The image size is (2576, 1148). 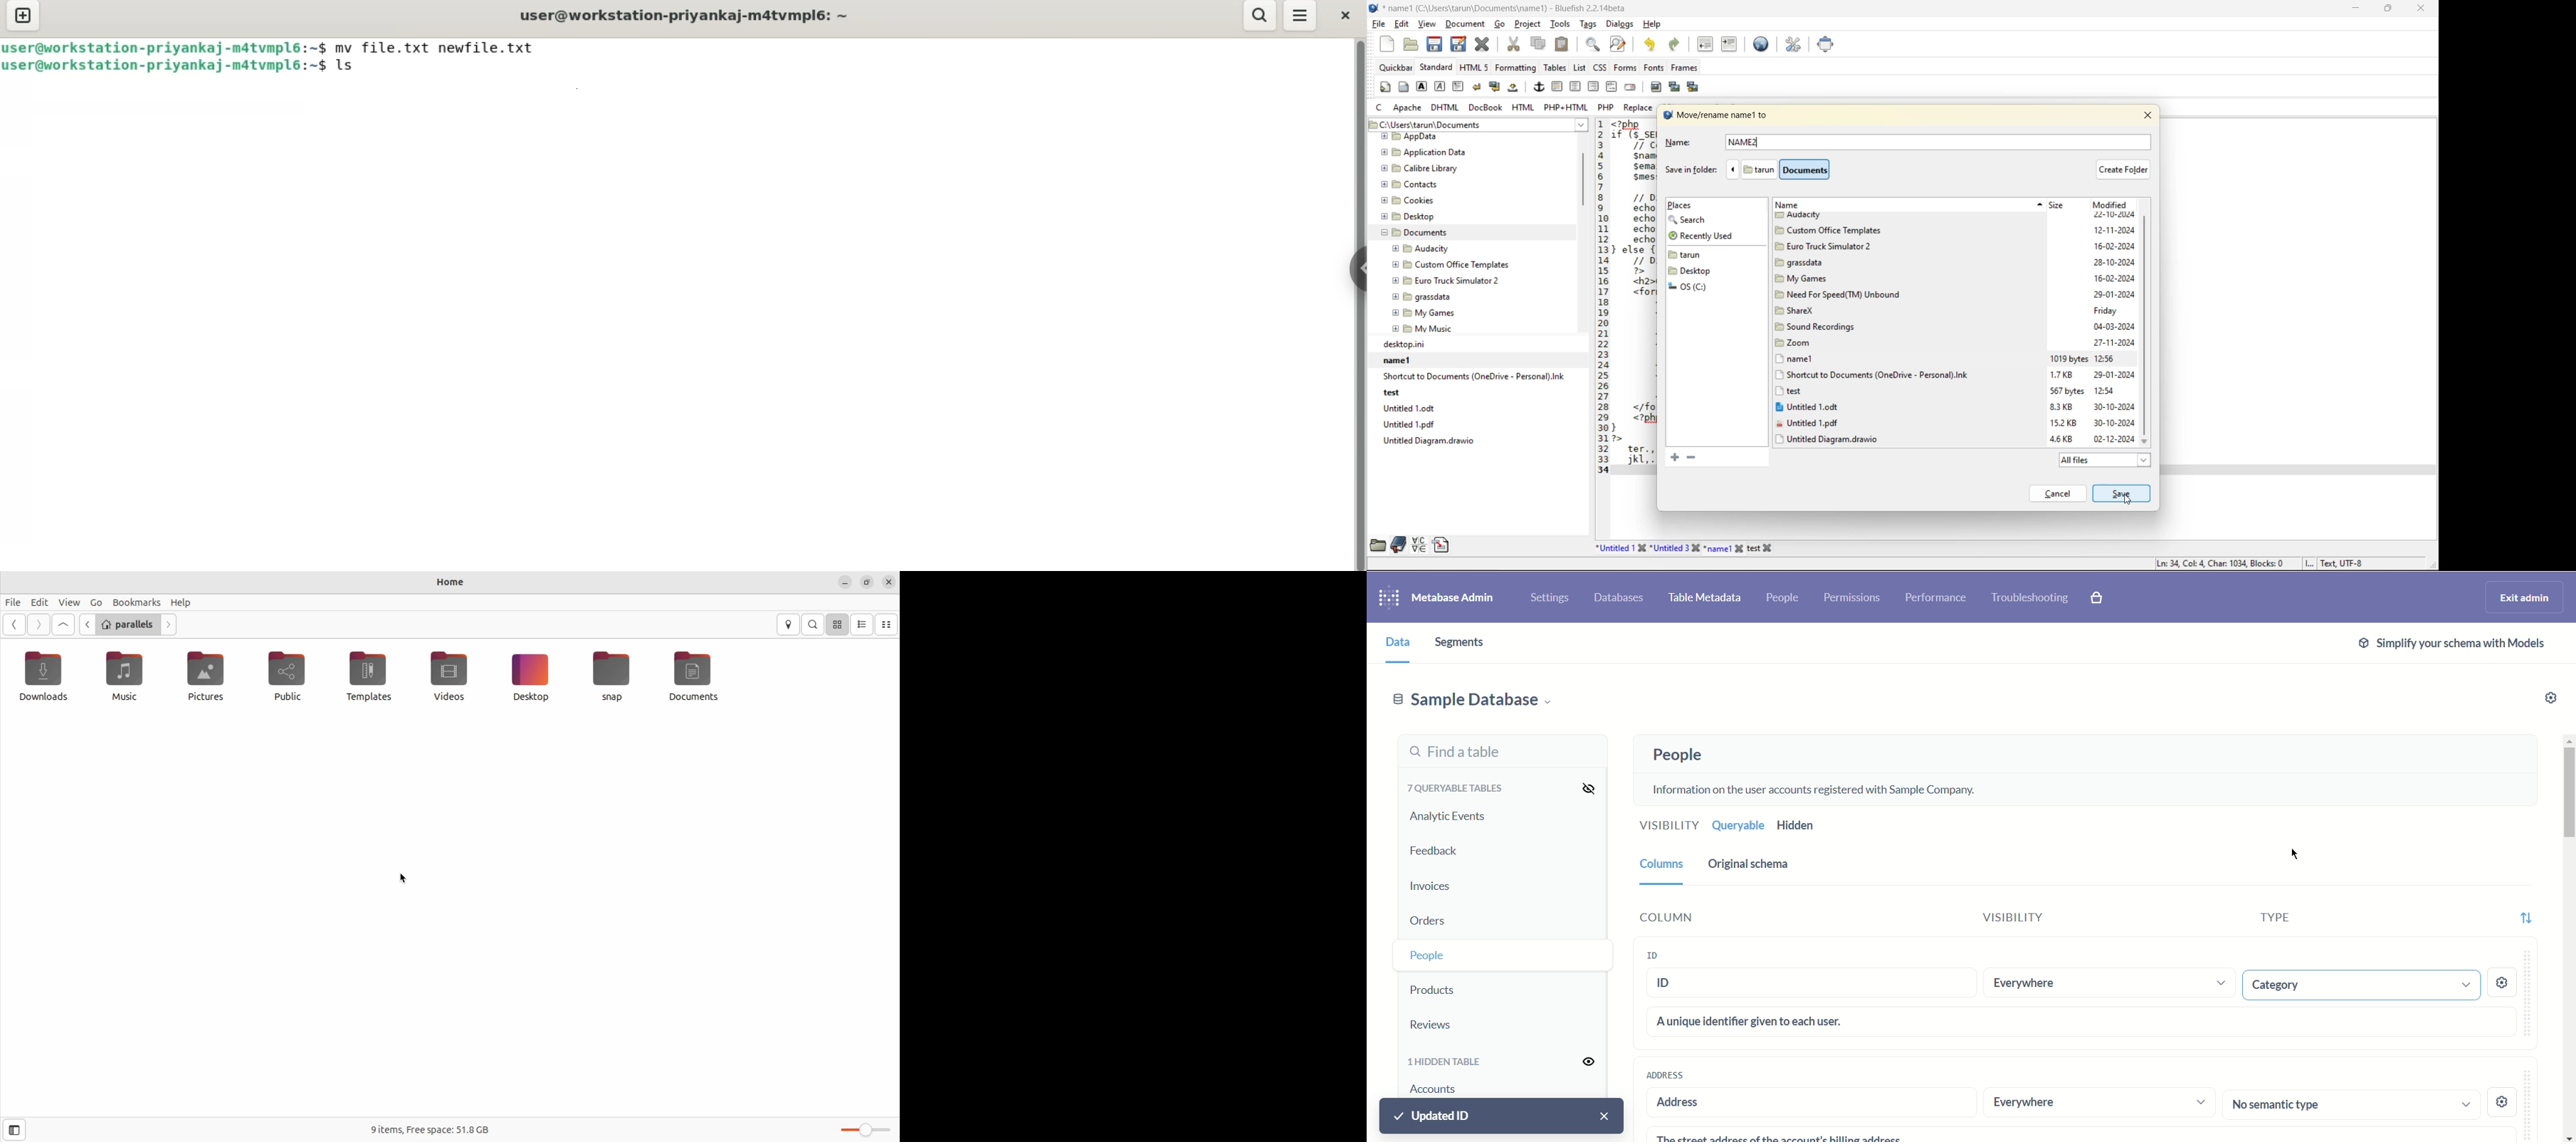 I want to click on indent, so click(x=1730, y=46).